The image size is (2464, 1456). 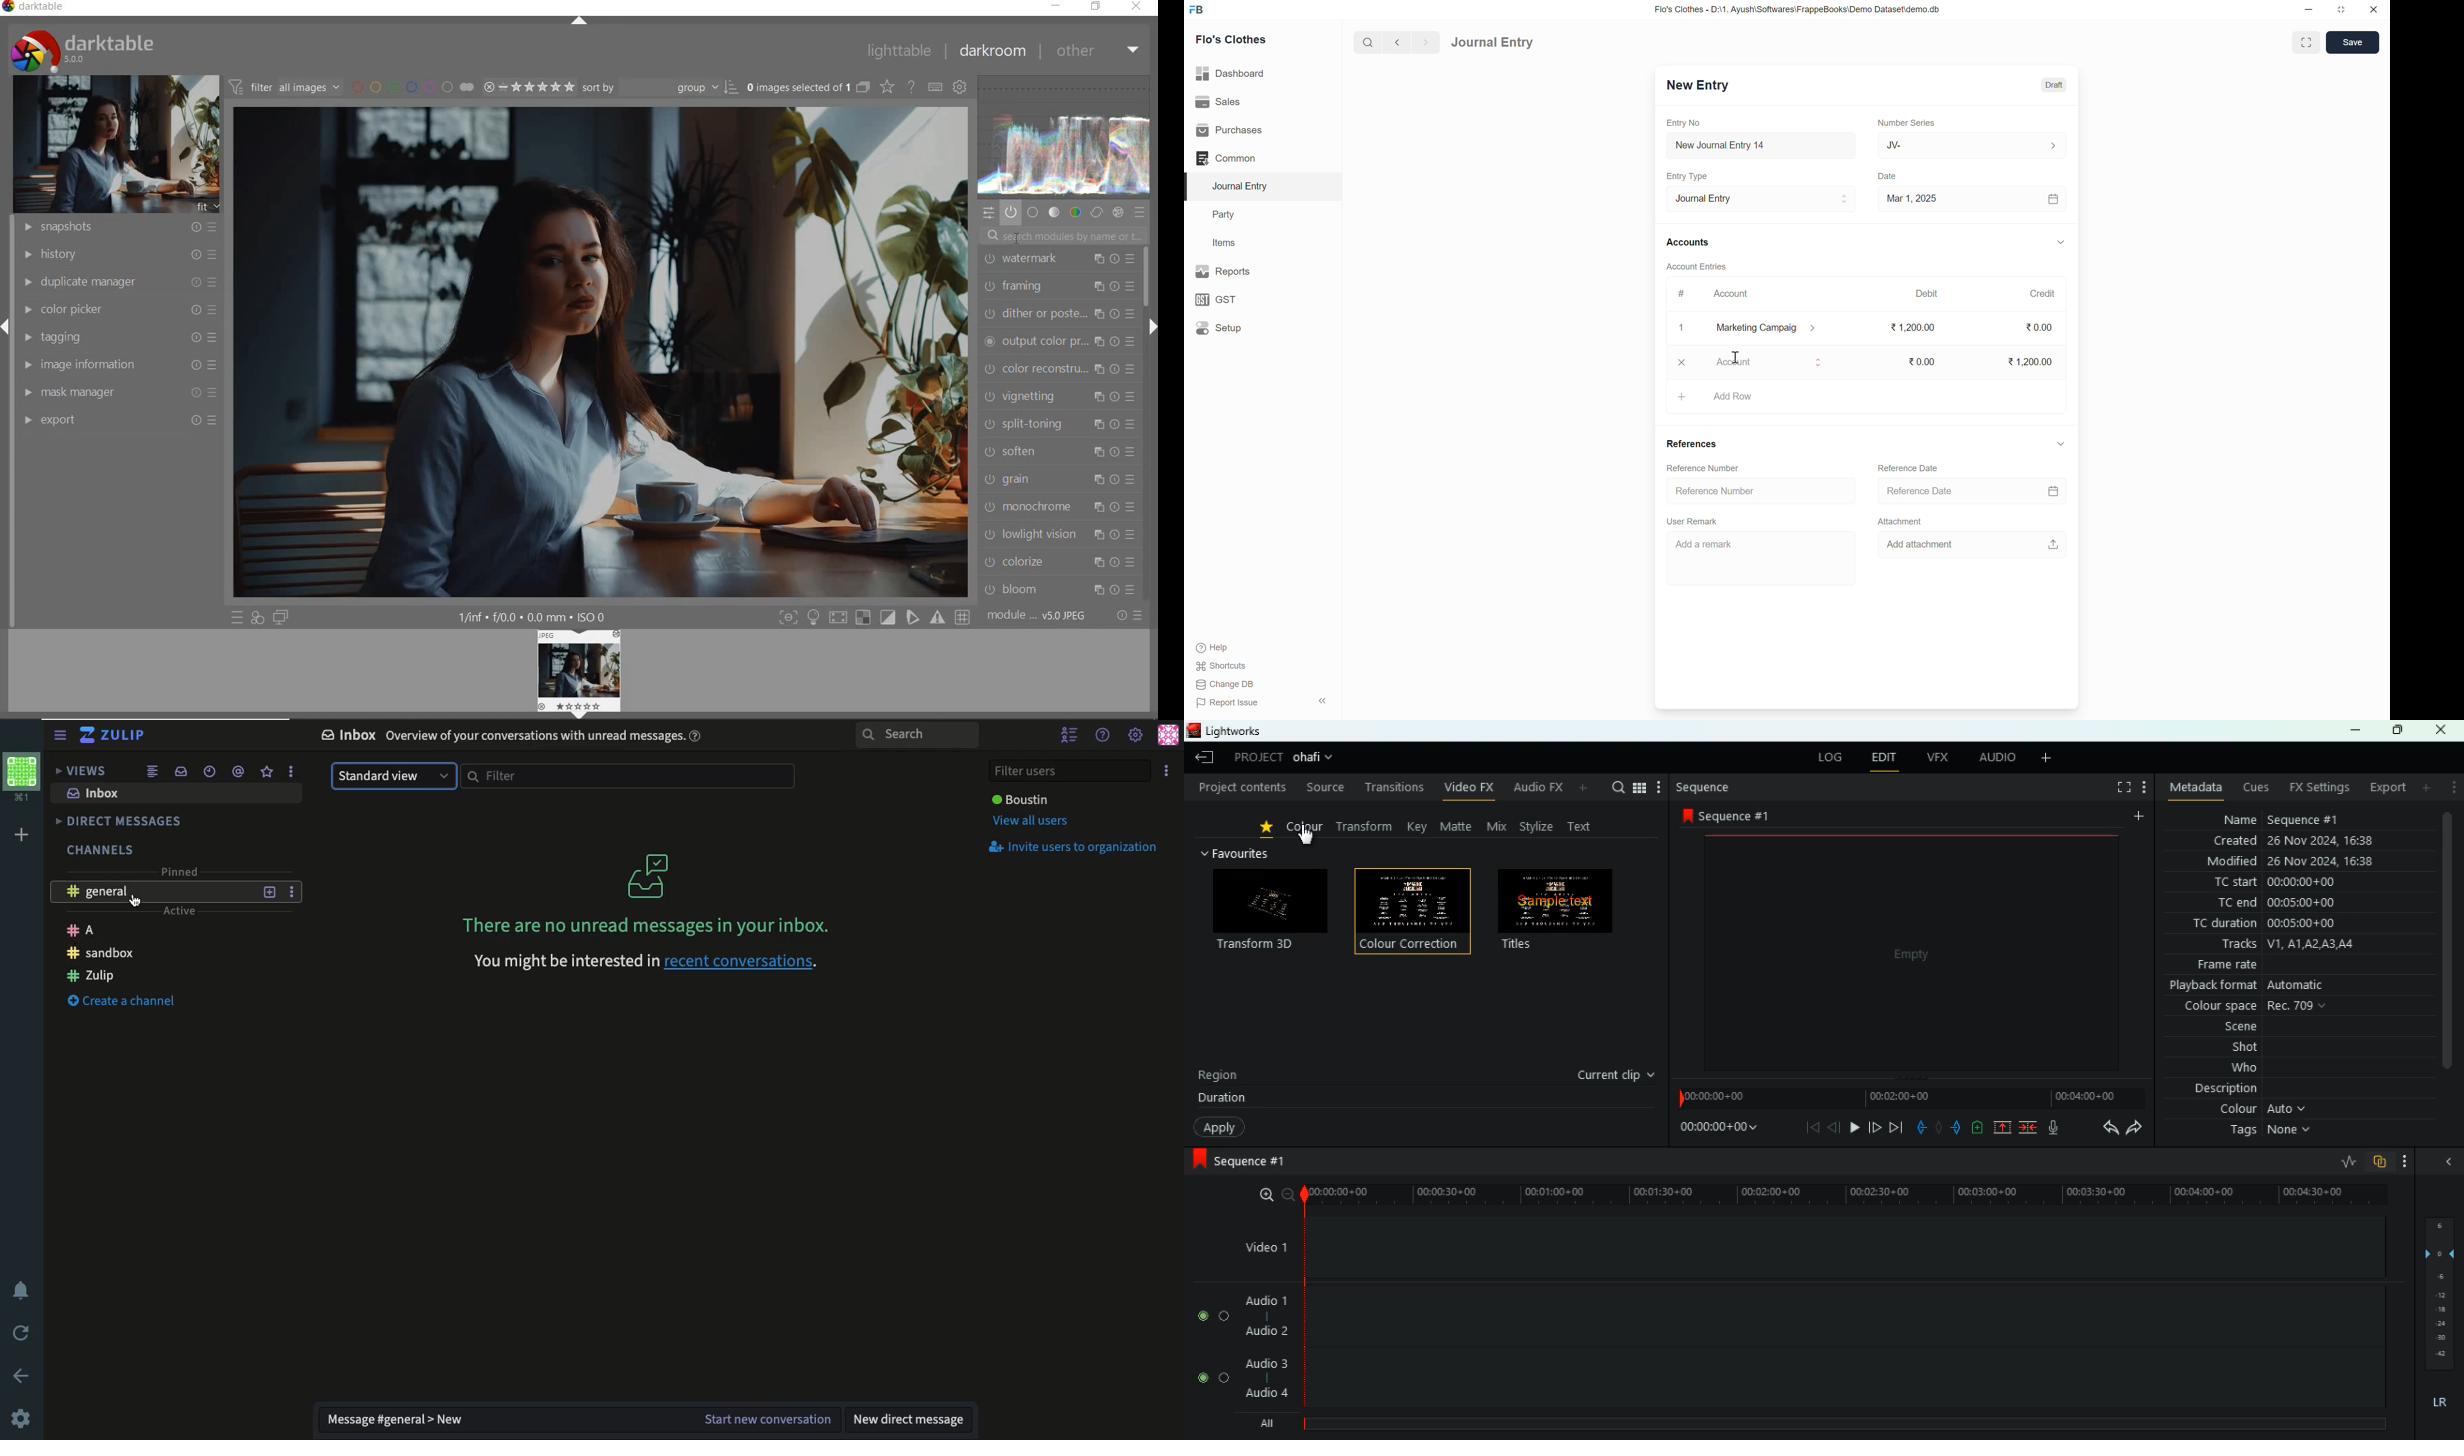 What do you see at coordinates (1061, 342) in the screenshot?
I see `output color preset` at bounding box center [1061, 342].